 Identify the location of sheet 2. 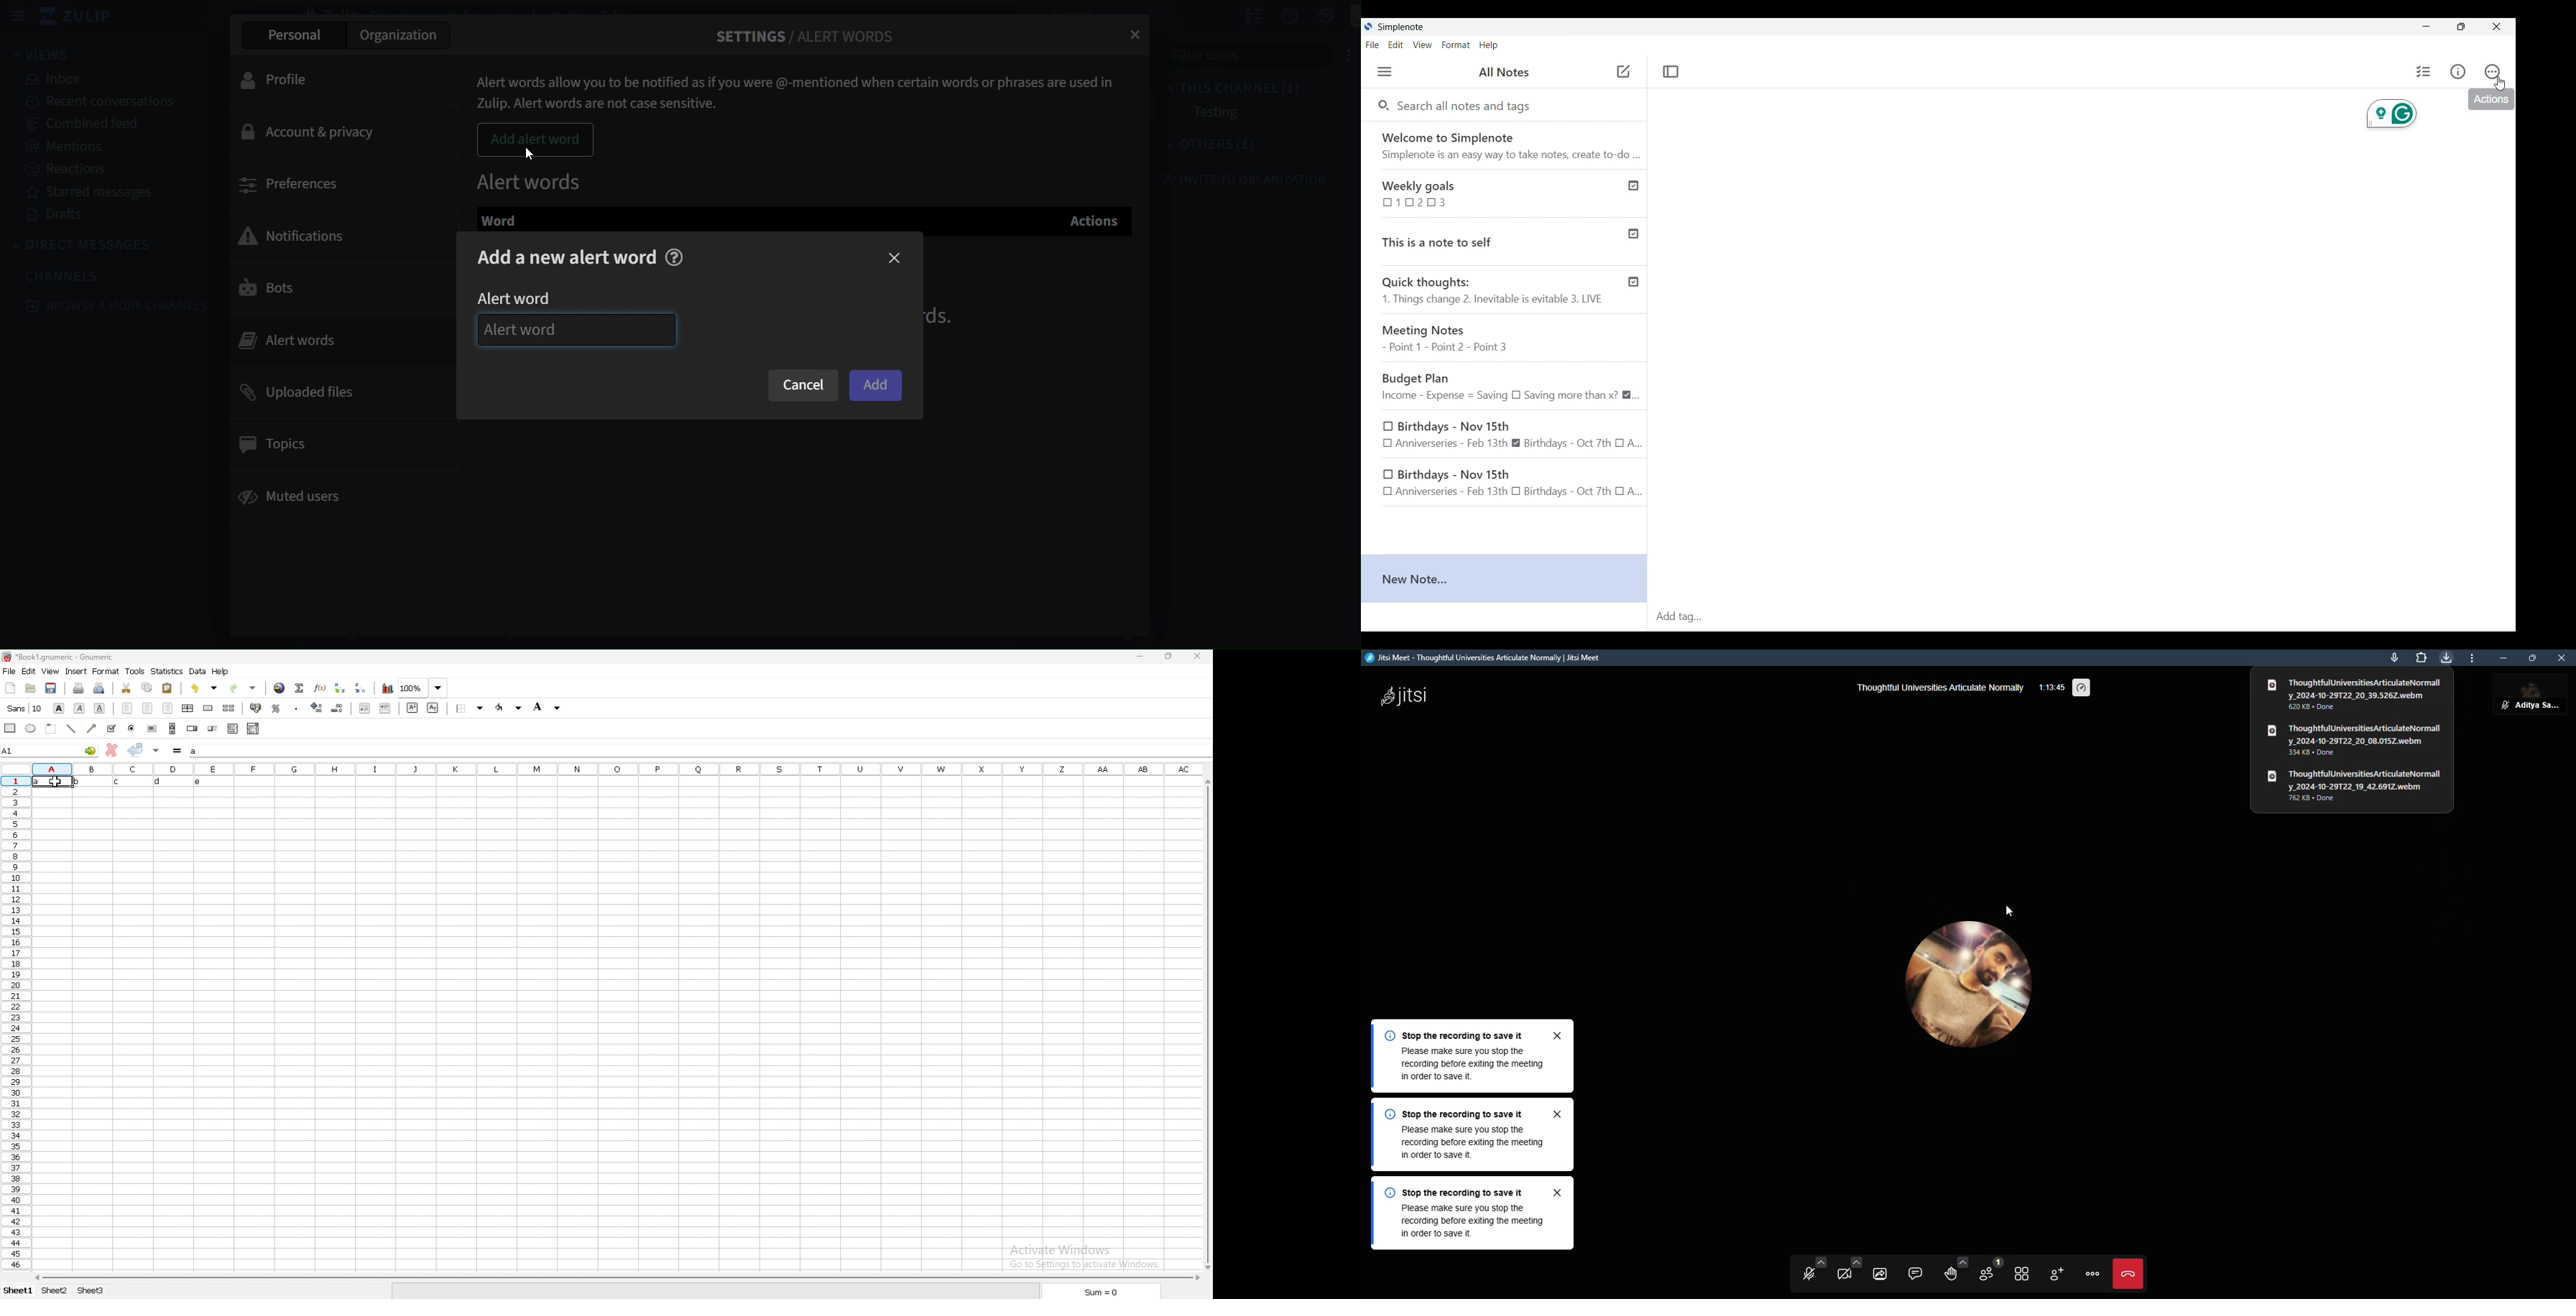
(56, 1291).